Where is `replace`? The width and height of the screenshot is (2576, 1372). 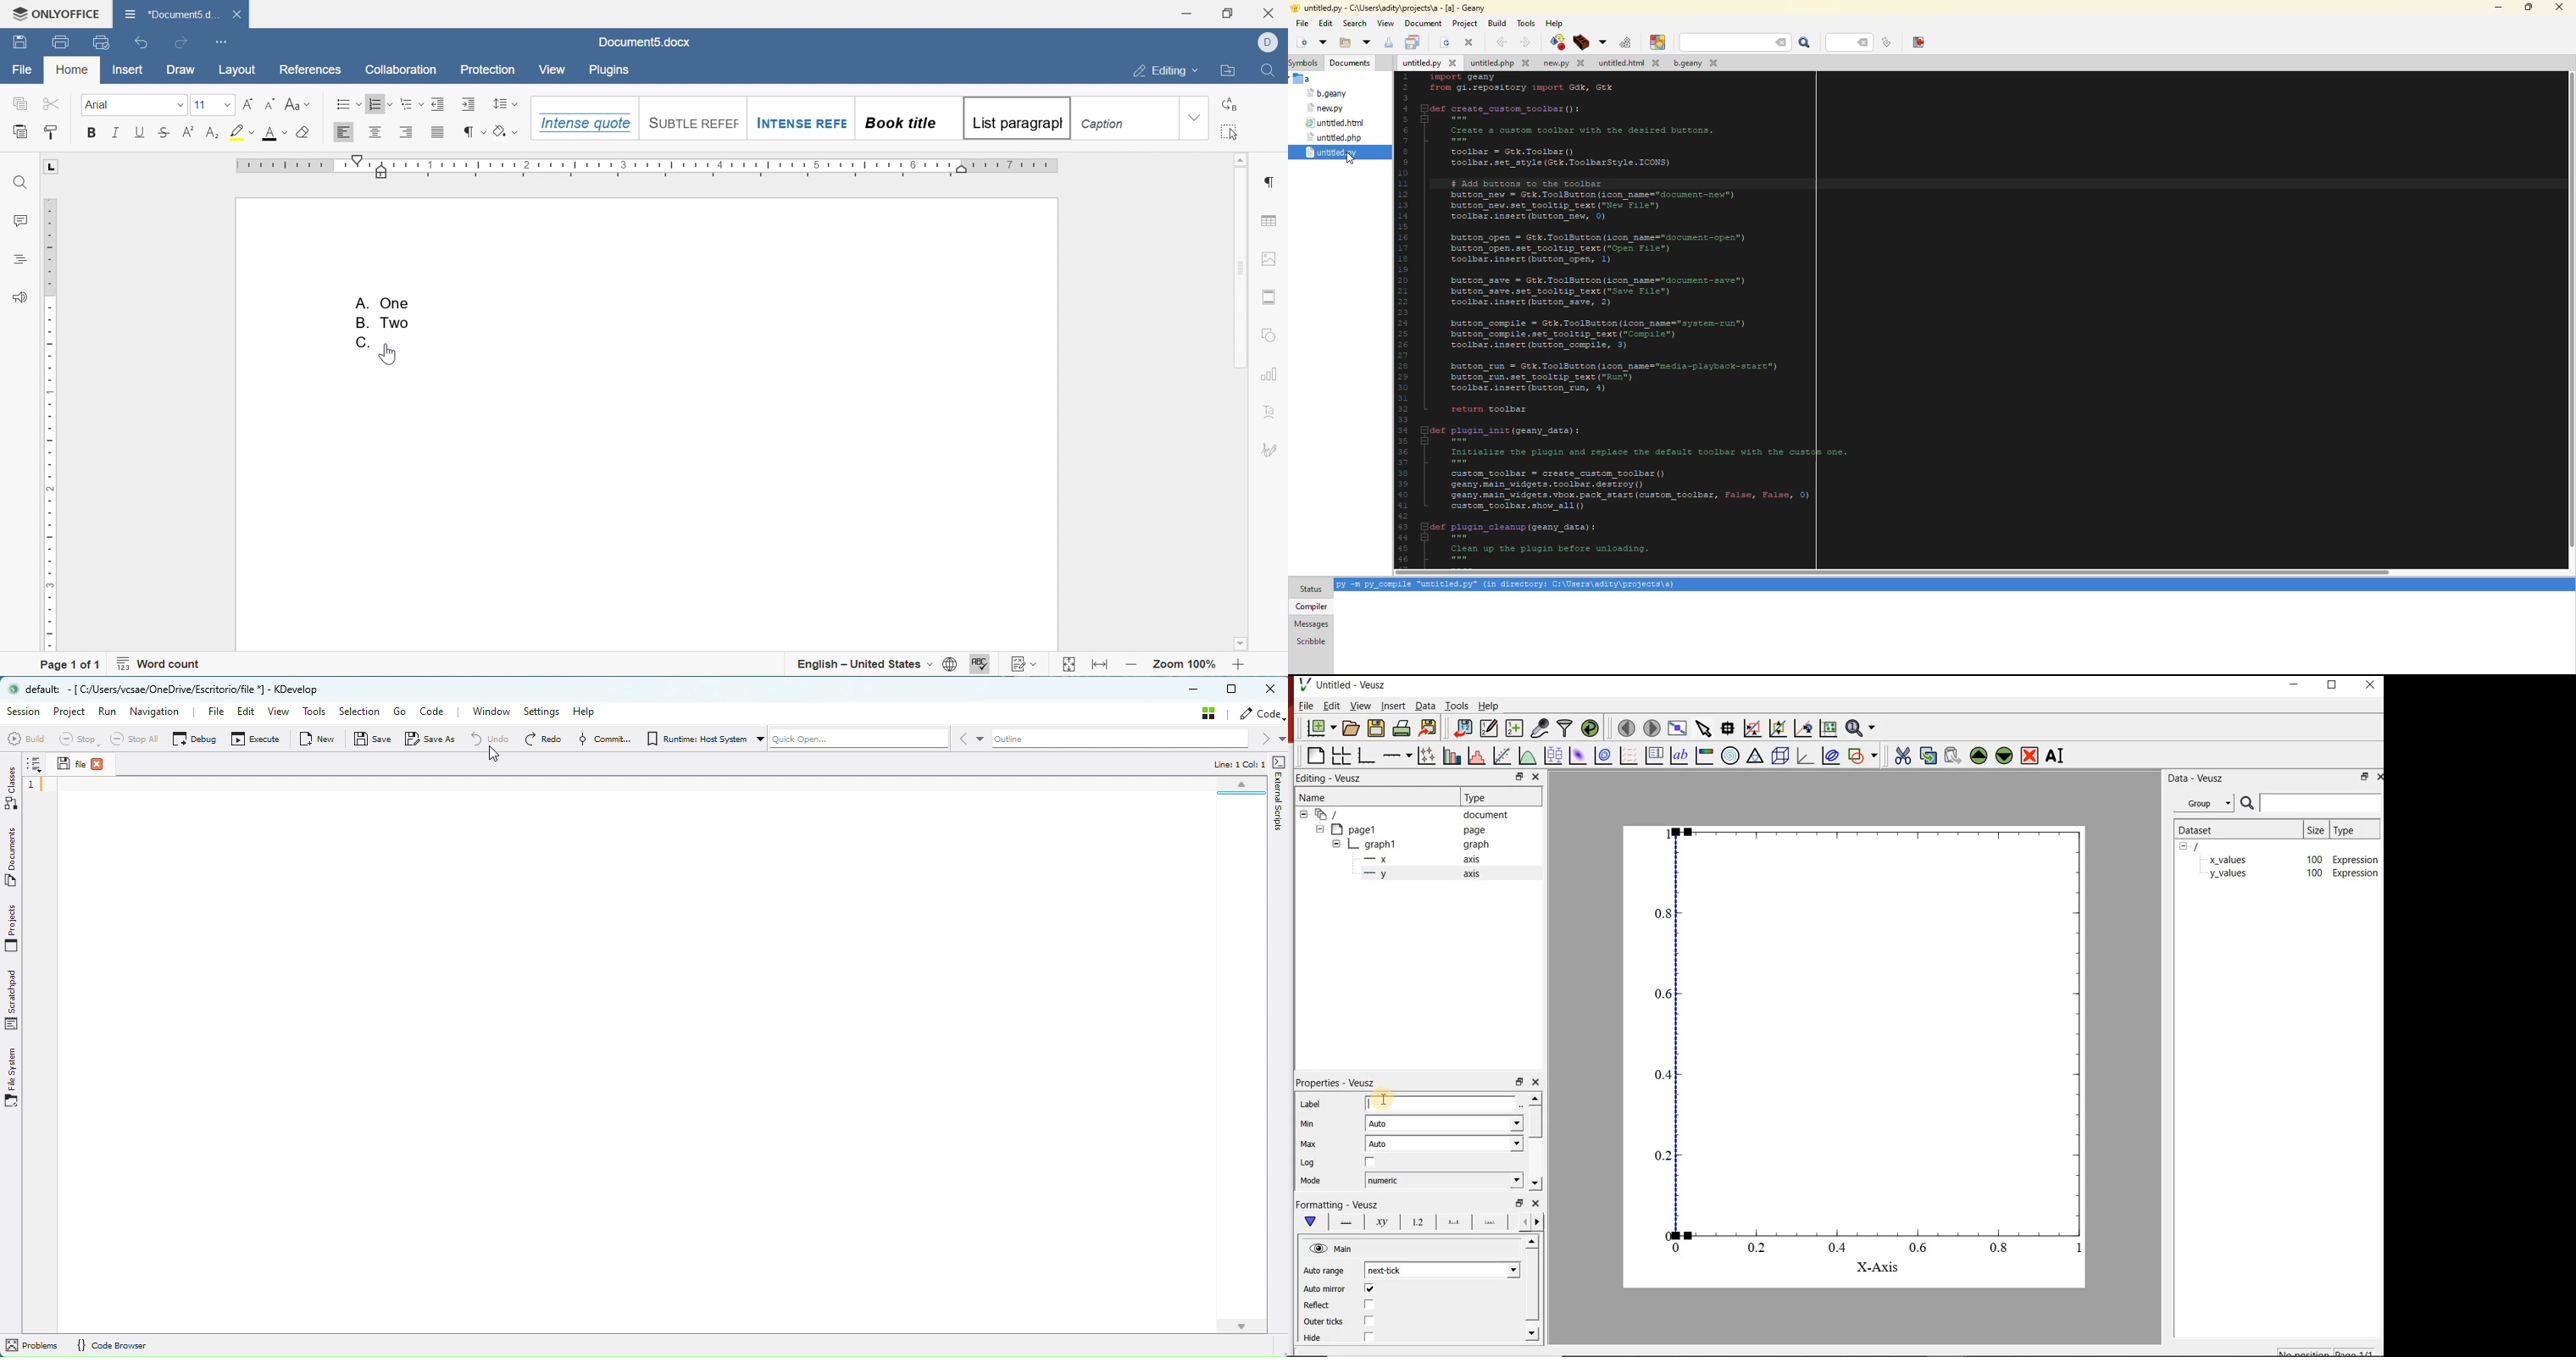
replace is located at coordinates (1230, 104).